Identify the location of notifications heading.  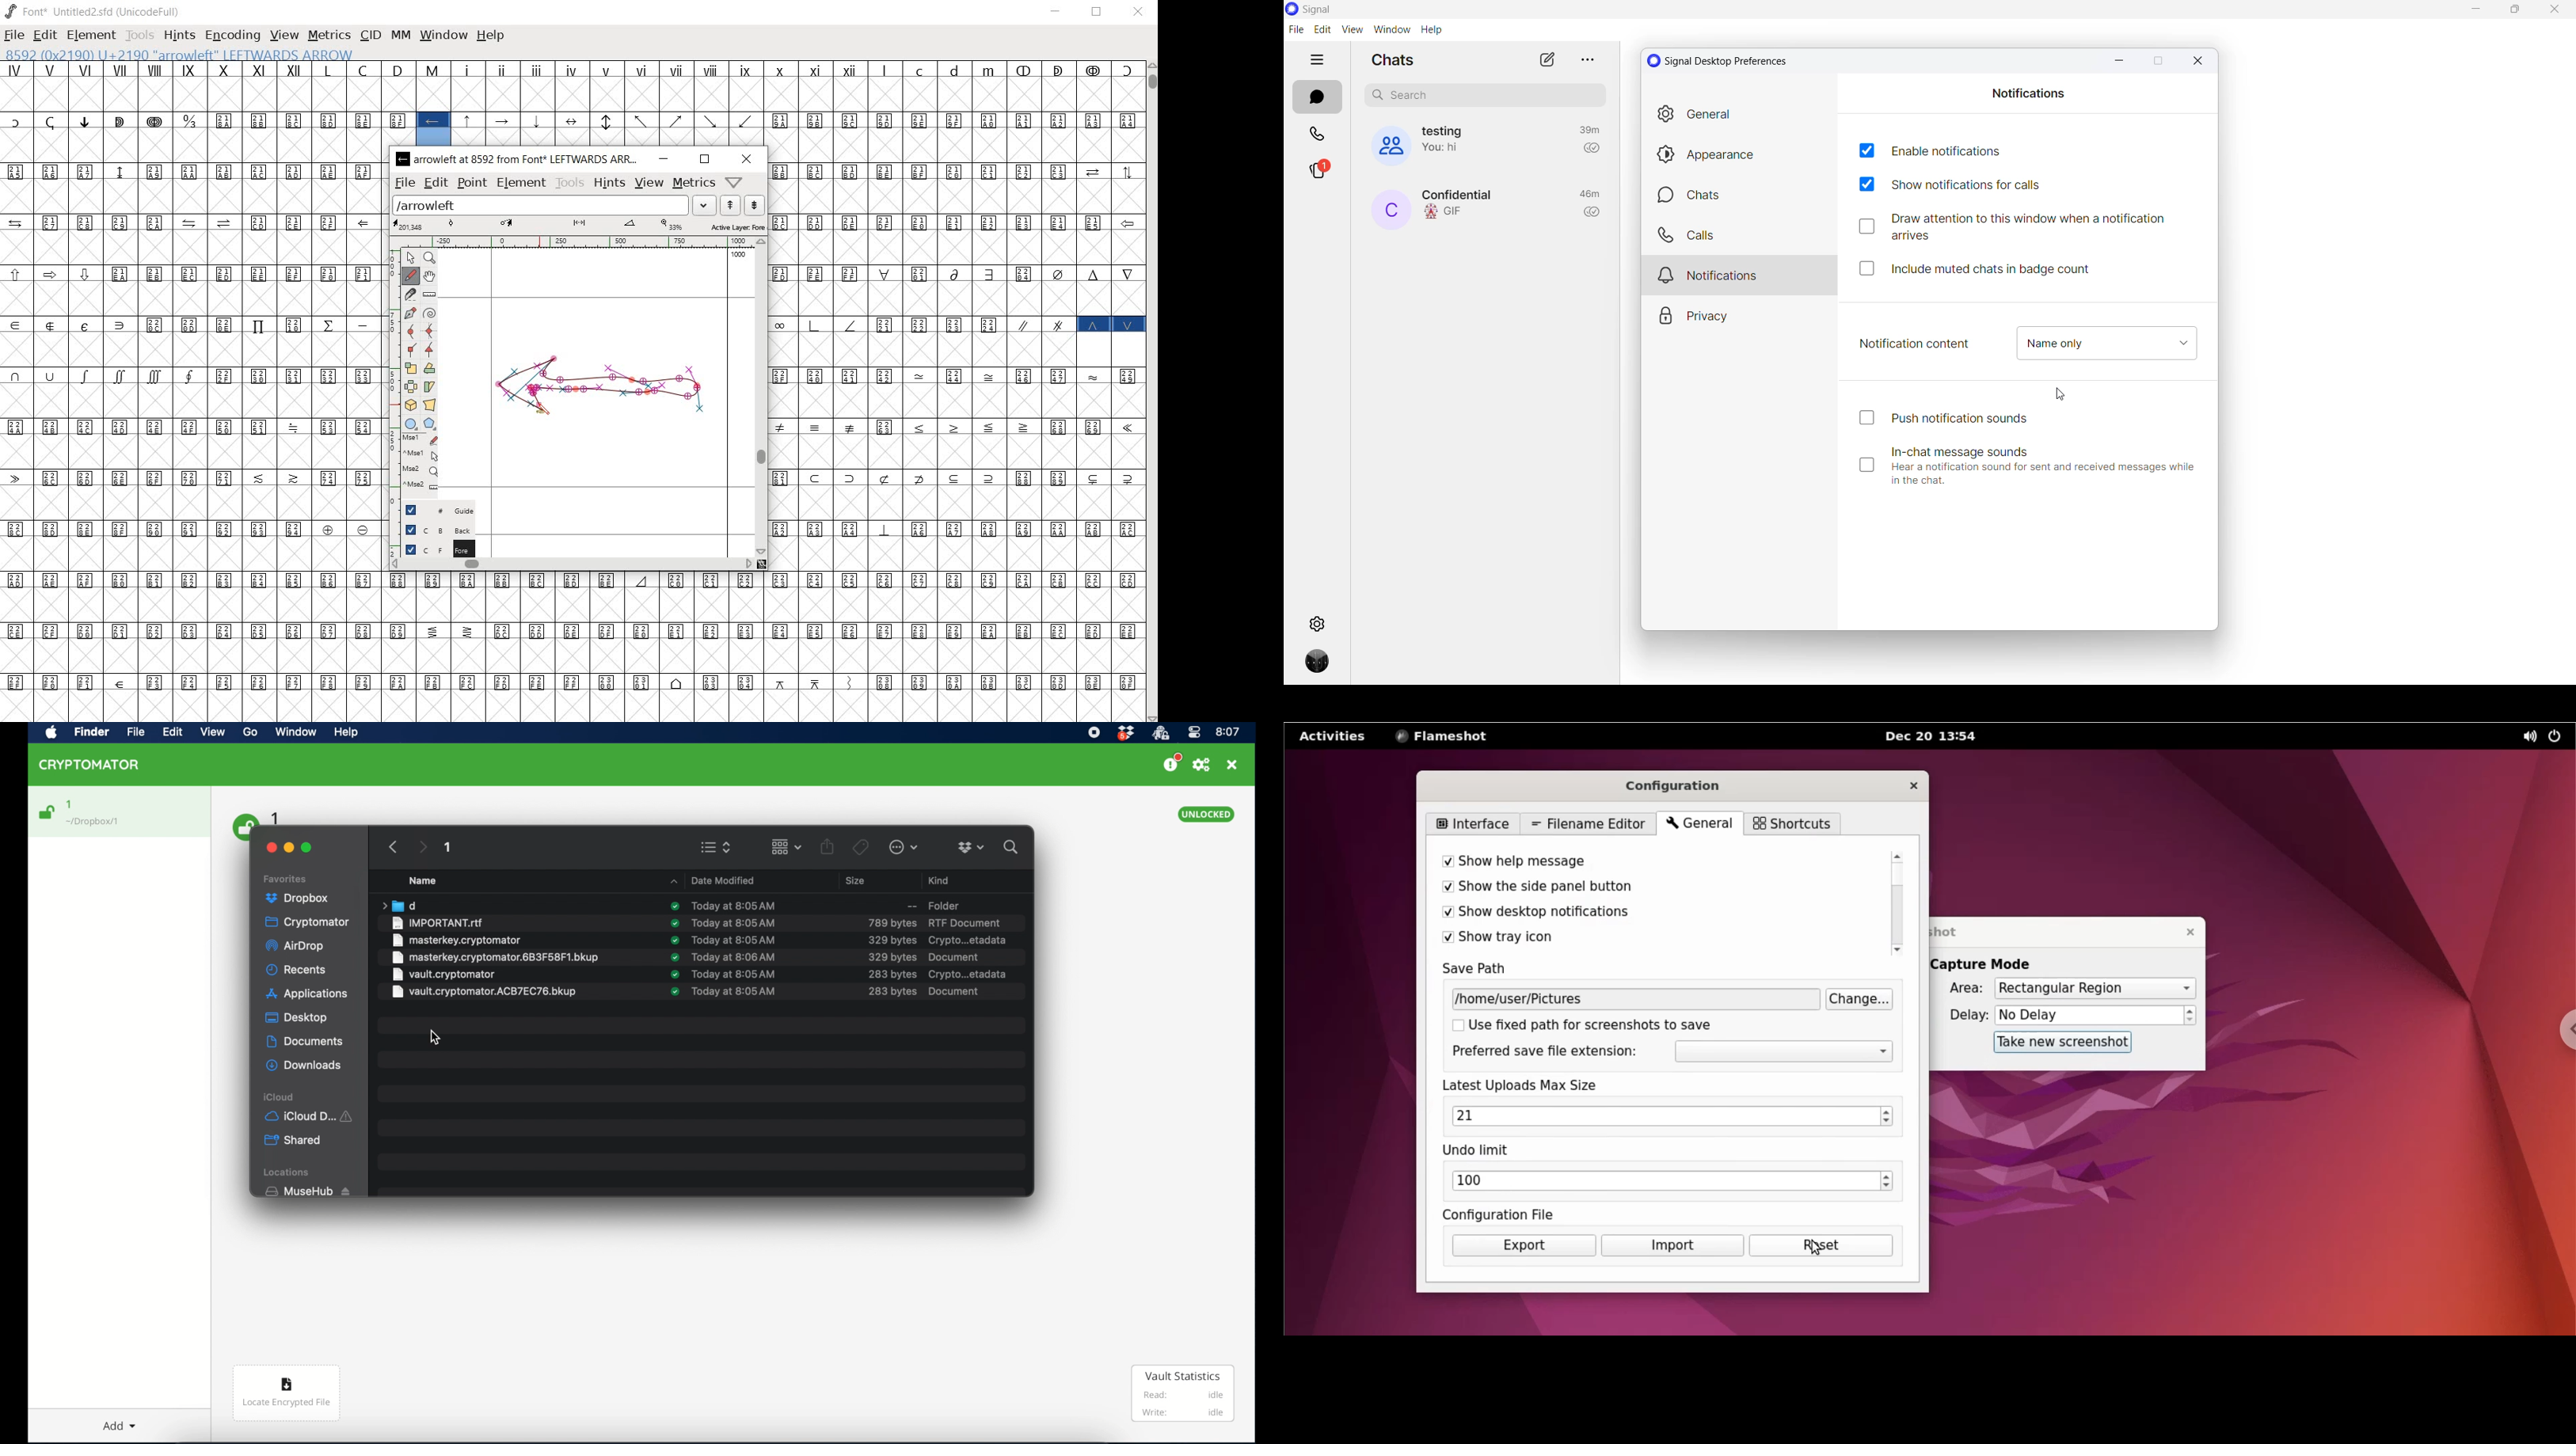
(2029, 92).